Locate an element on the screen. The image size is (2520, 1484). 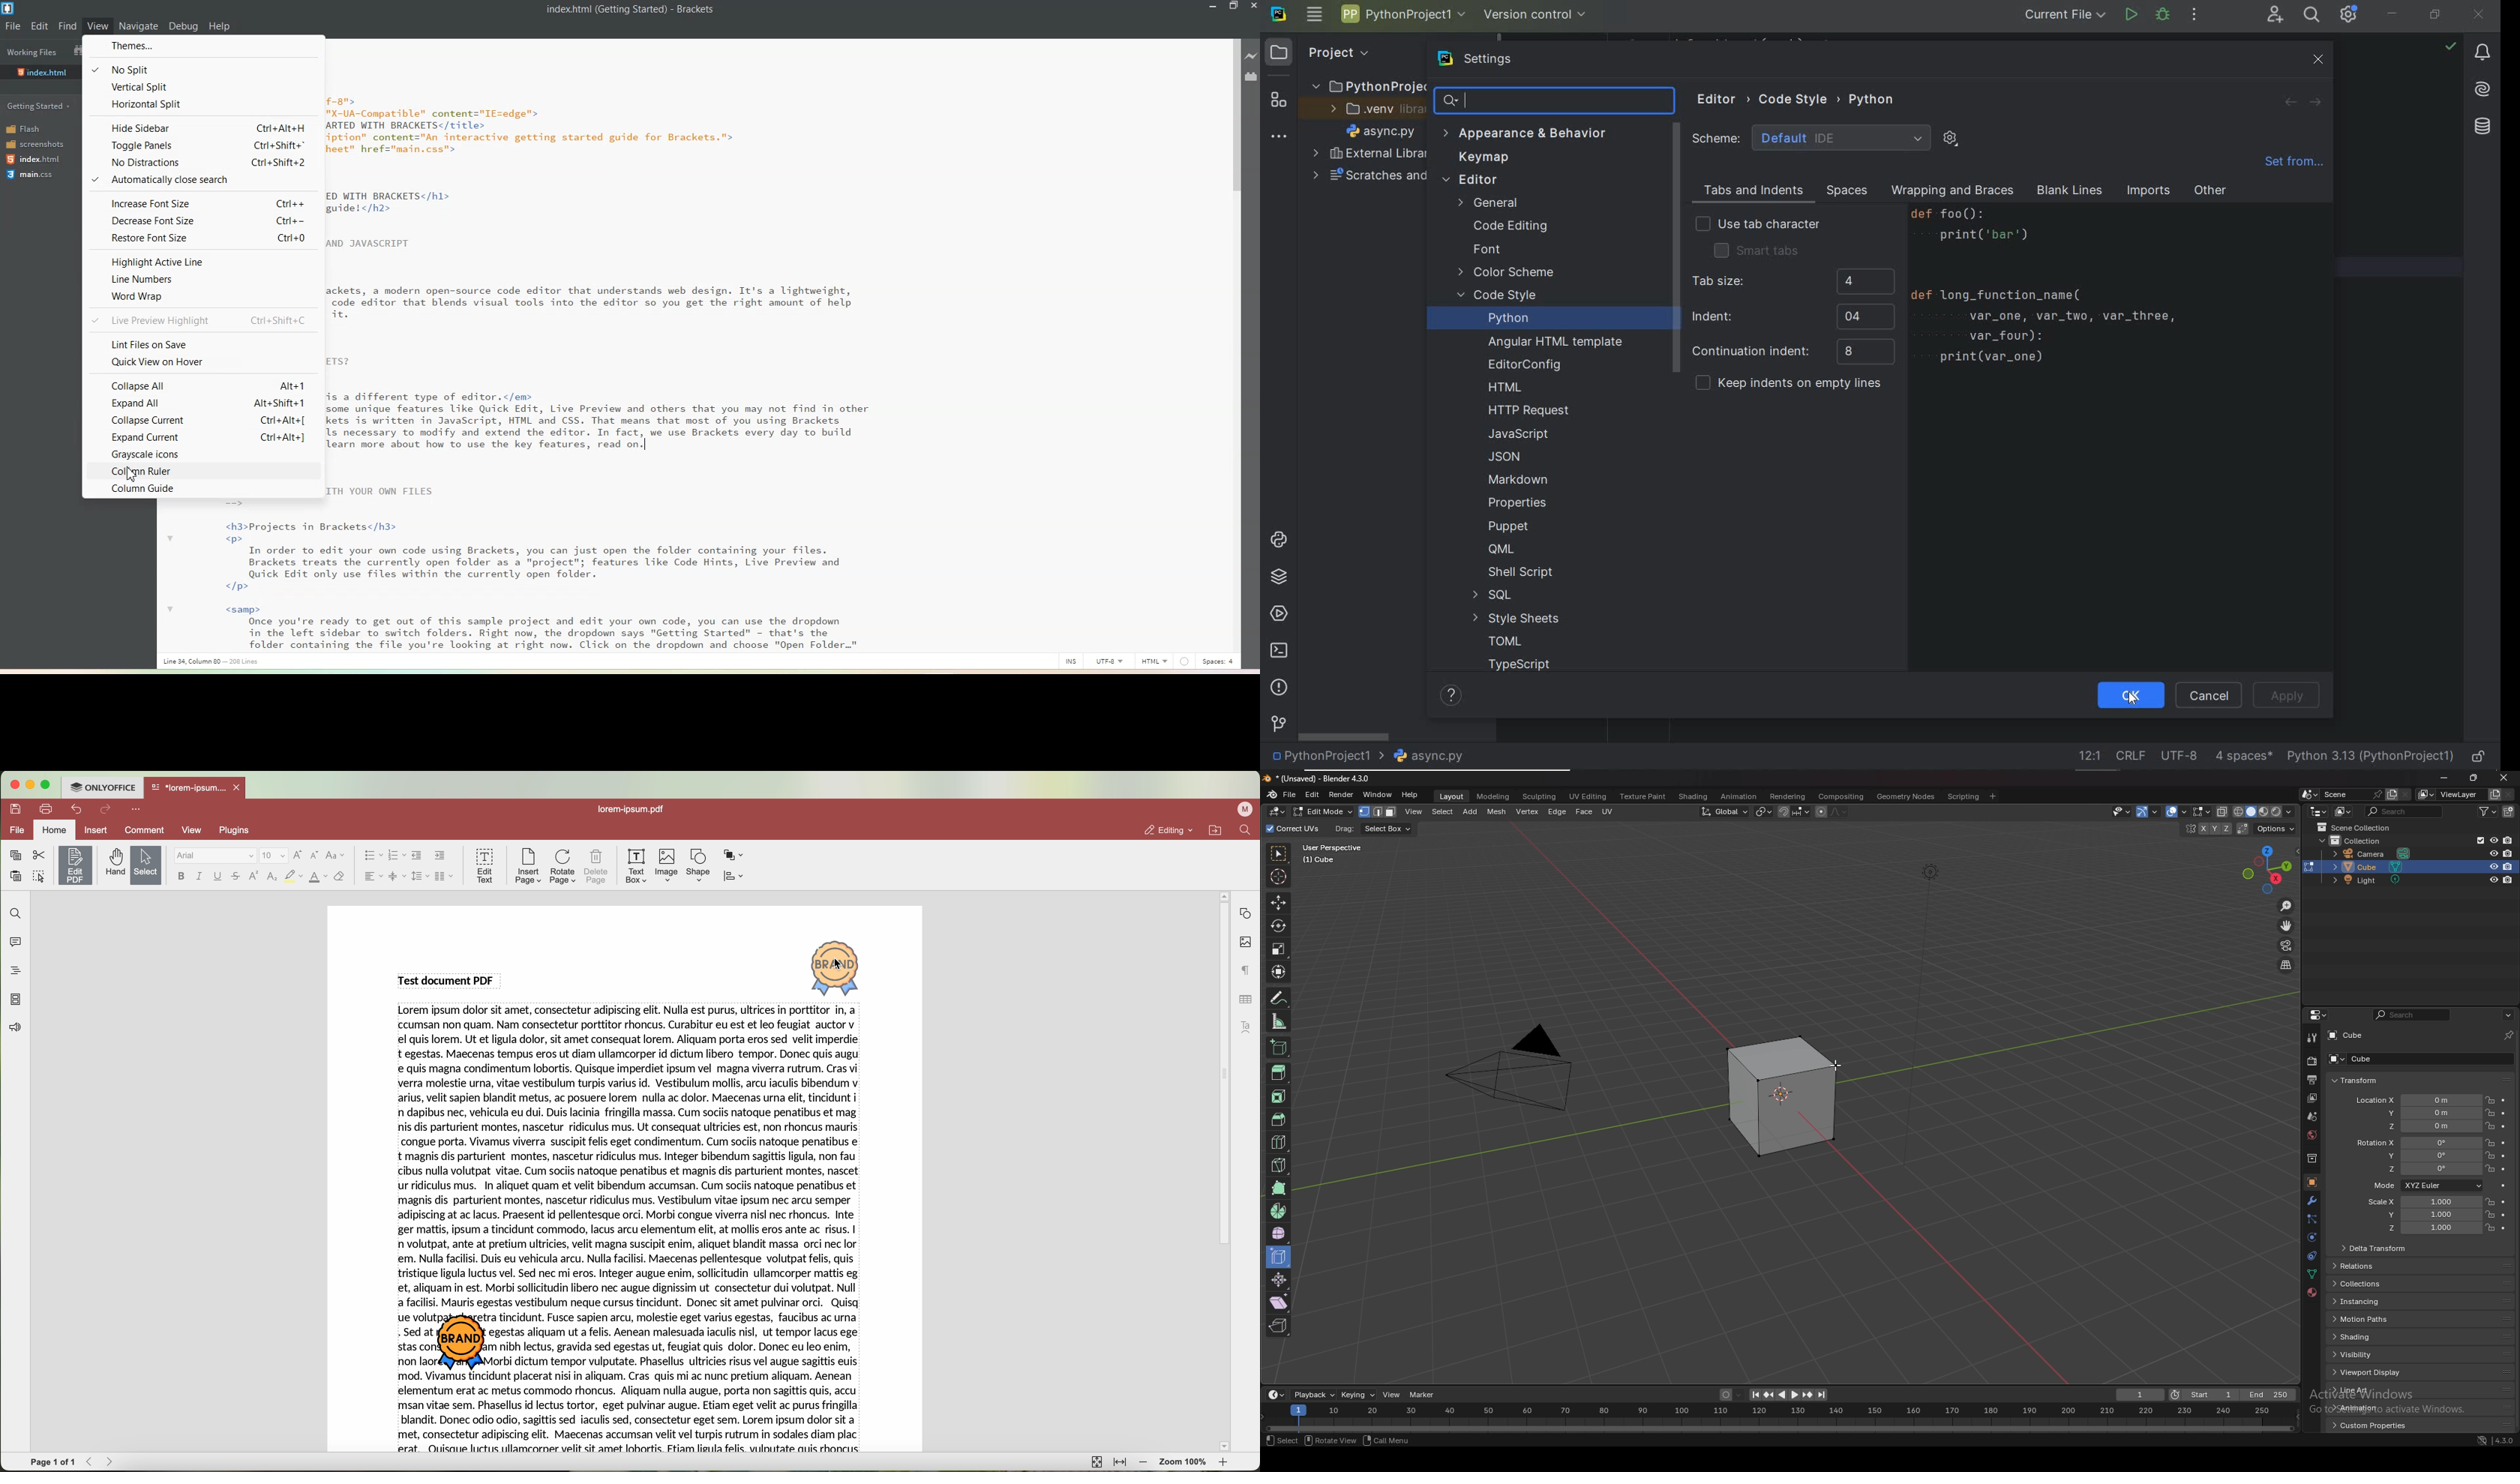
shape is located at coordinates (699, 865).